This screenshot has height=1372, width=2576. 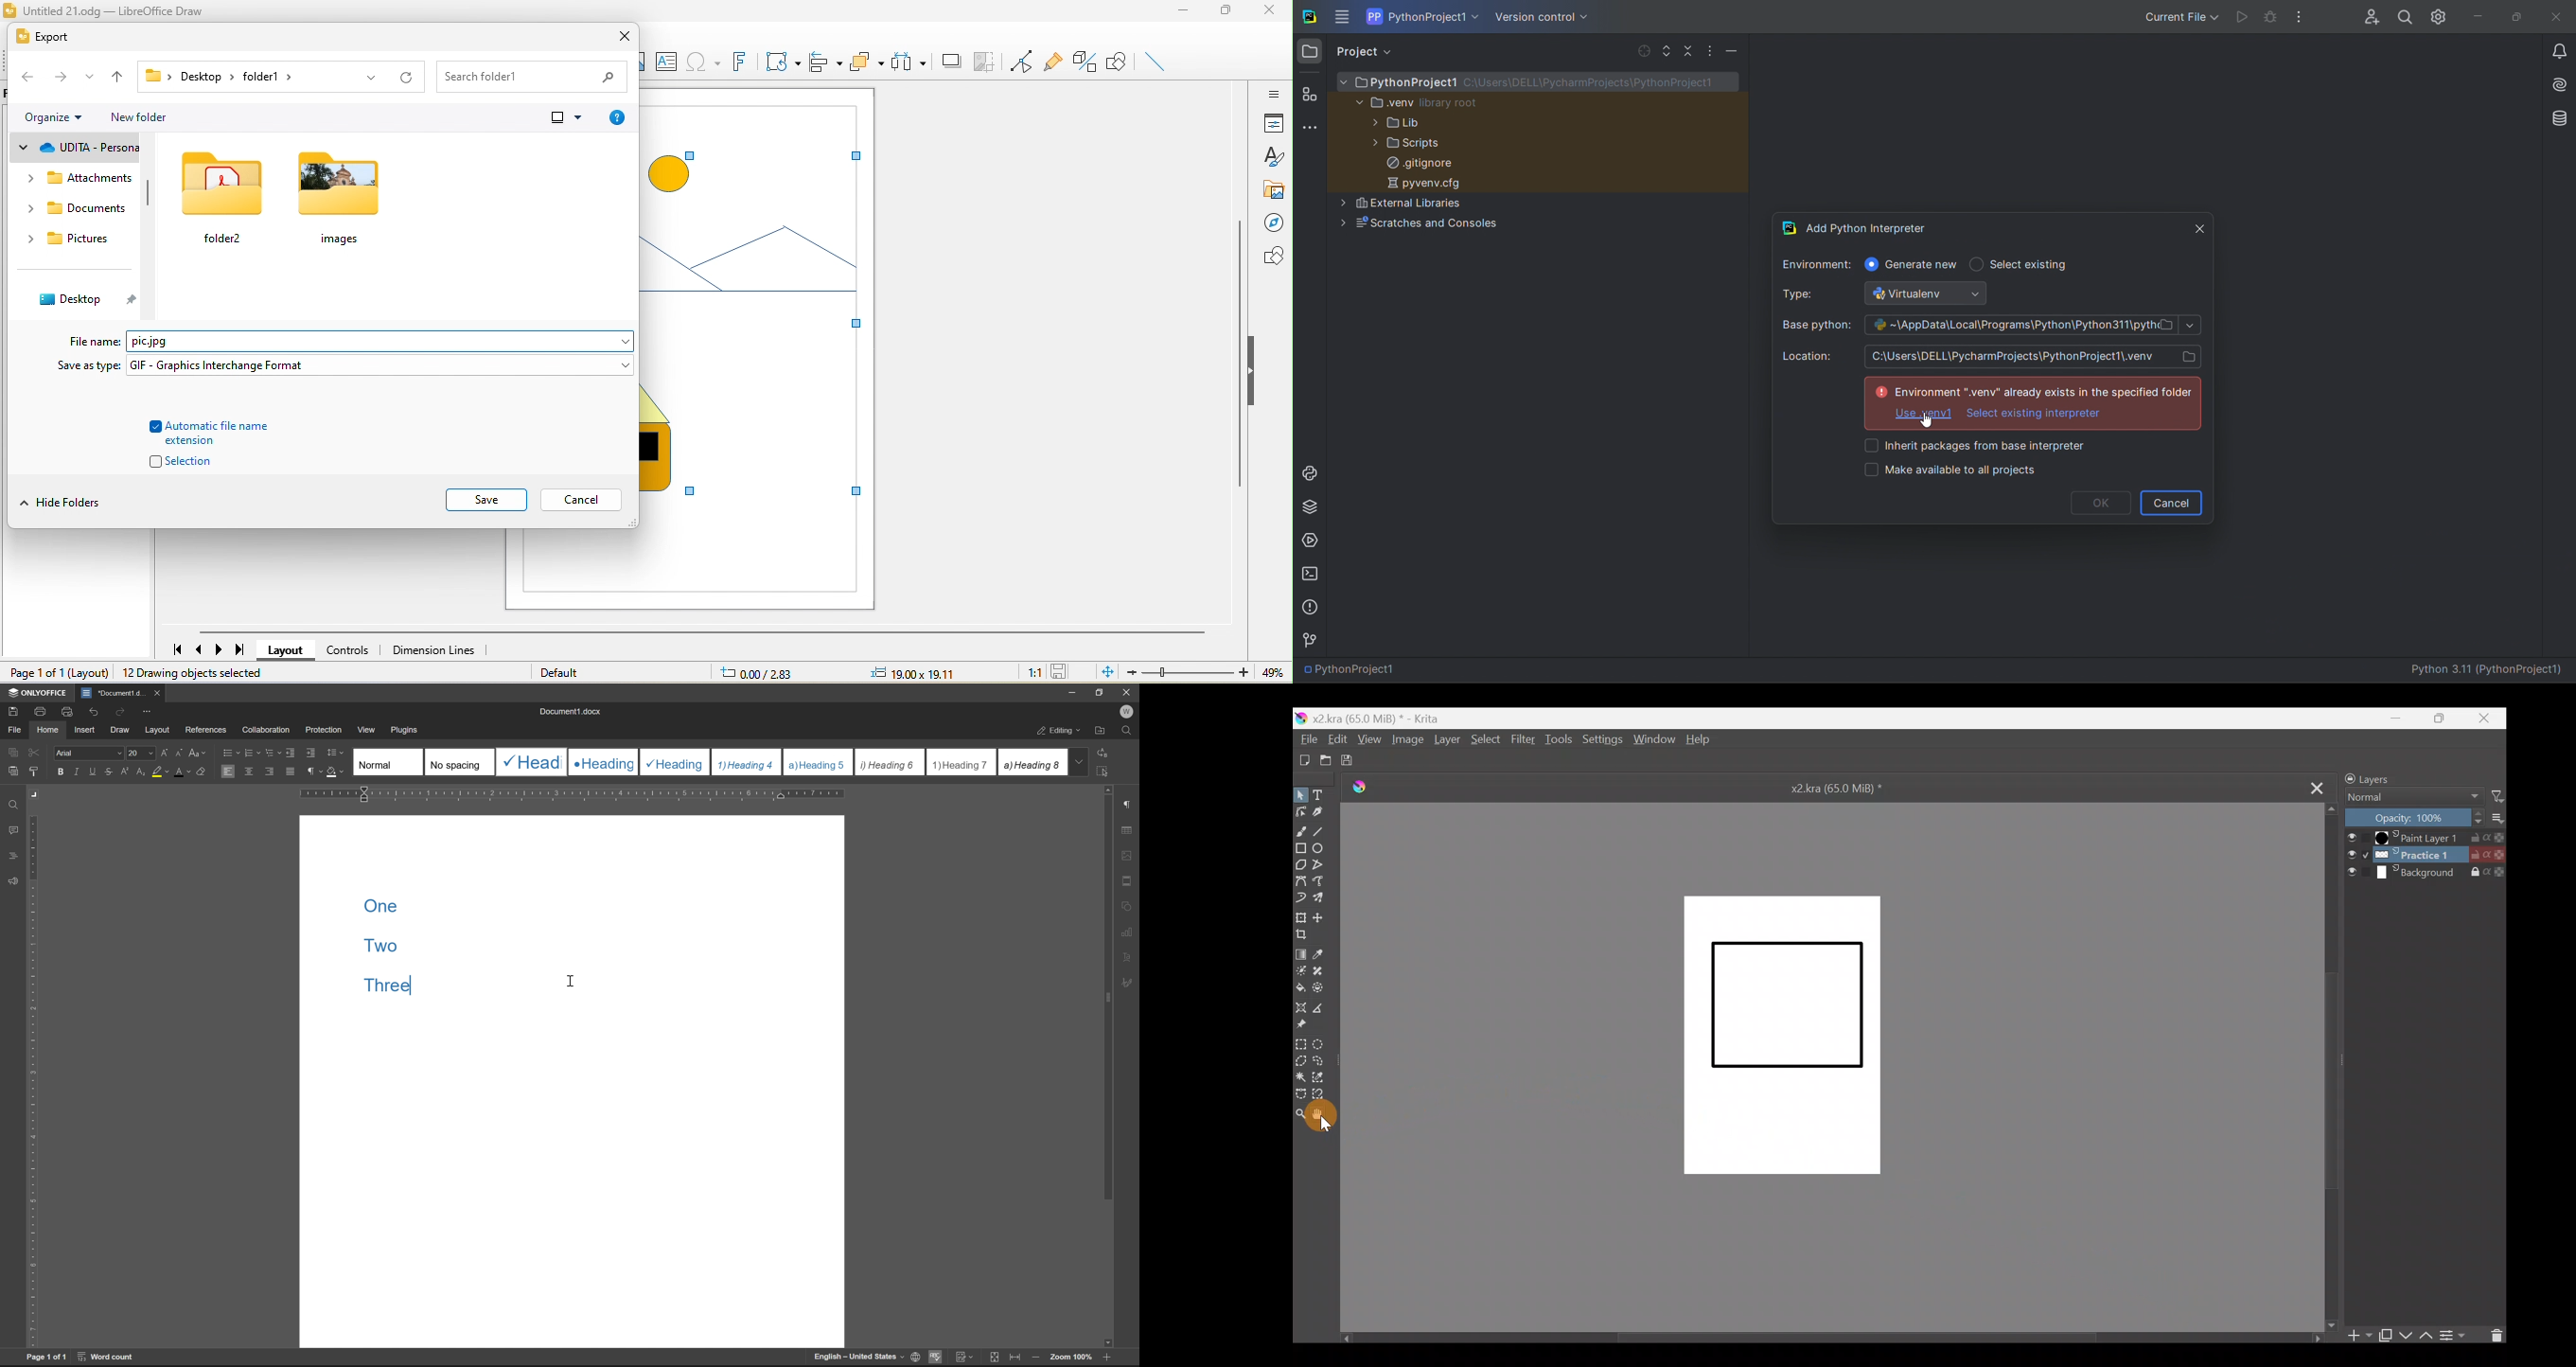 I want to click on signature settings, so click(x=1130, y=983).